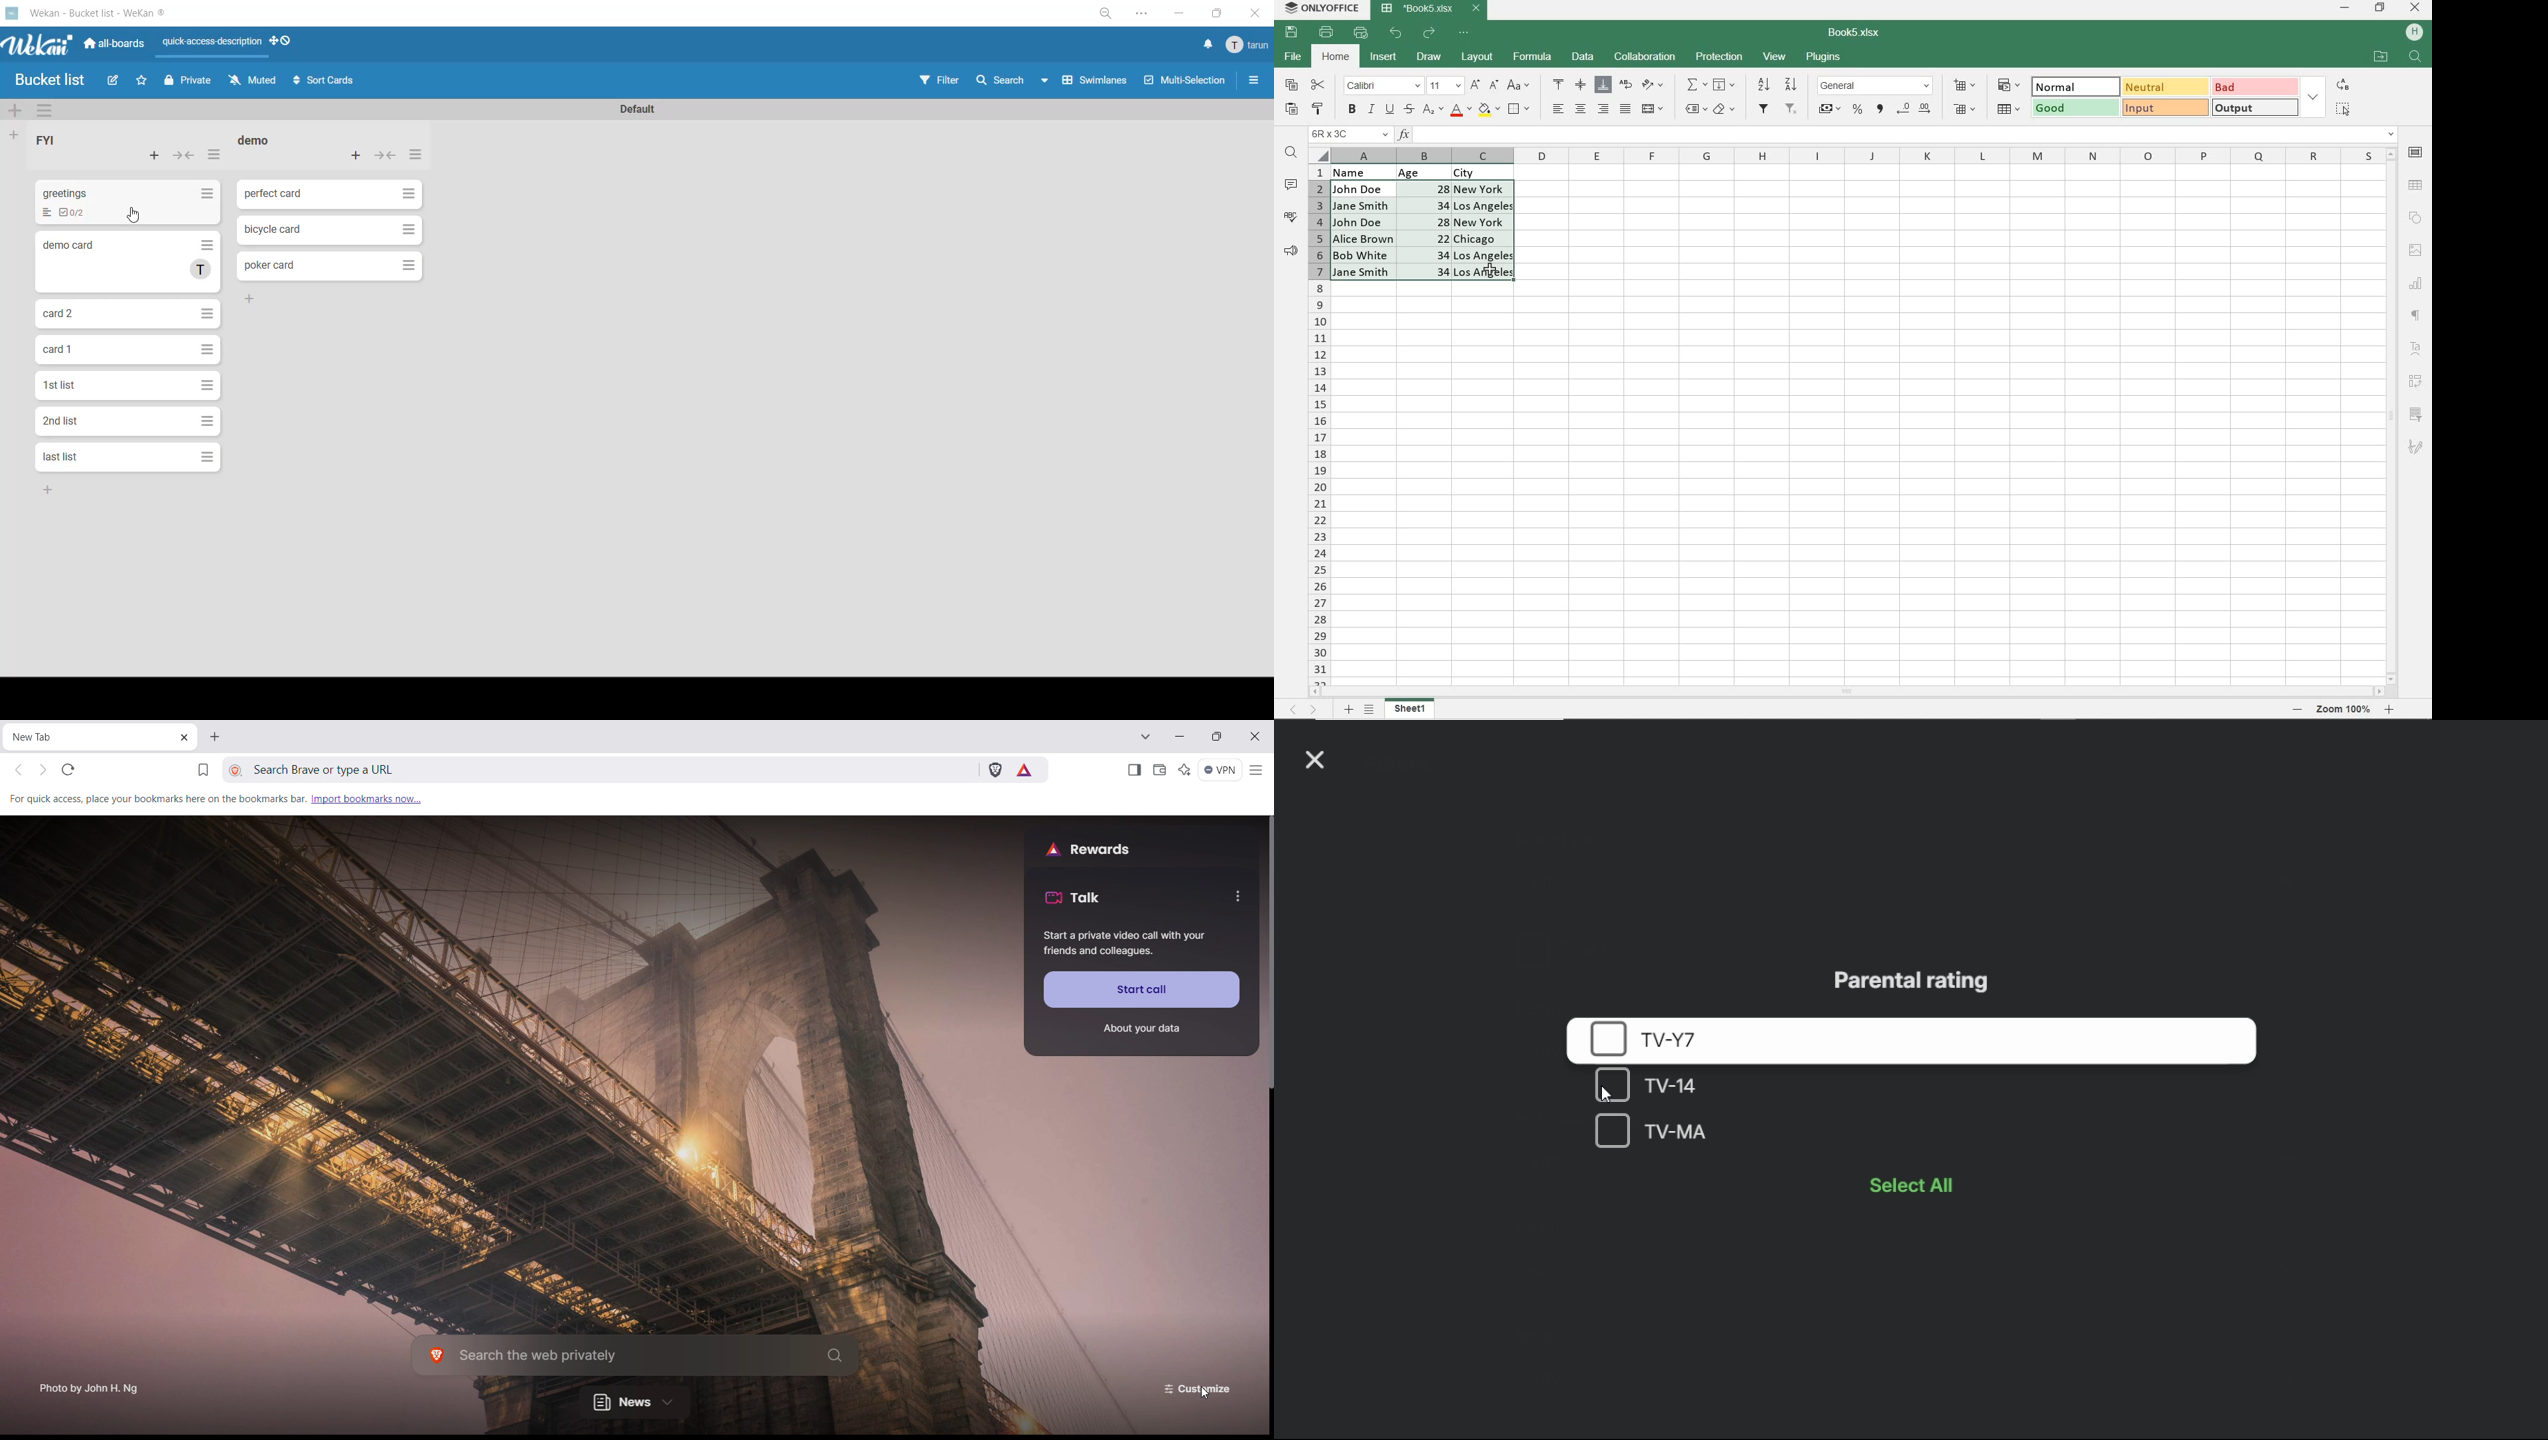 Image resolution: width=2548 pixels, height=1456 pixels. I want to click on DELETE CELLS, so click(1966, 110).